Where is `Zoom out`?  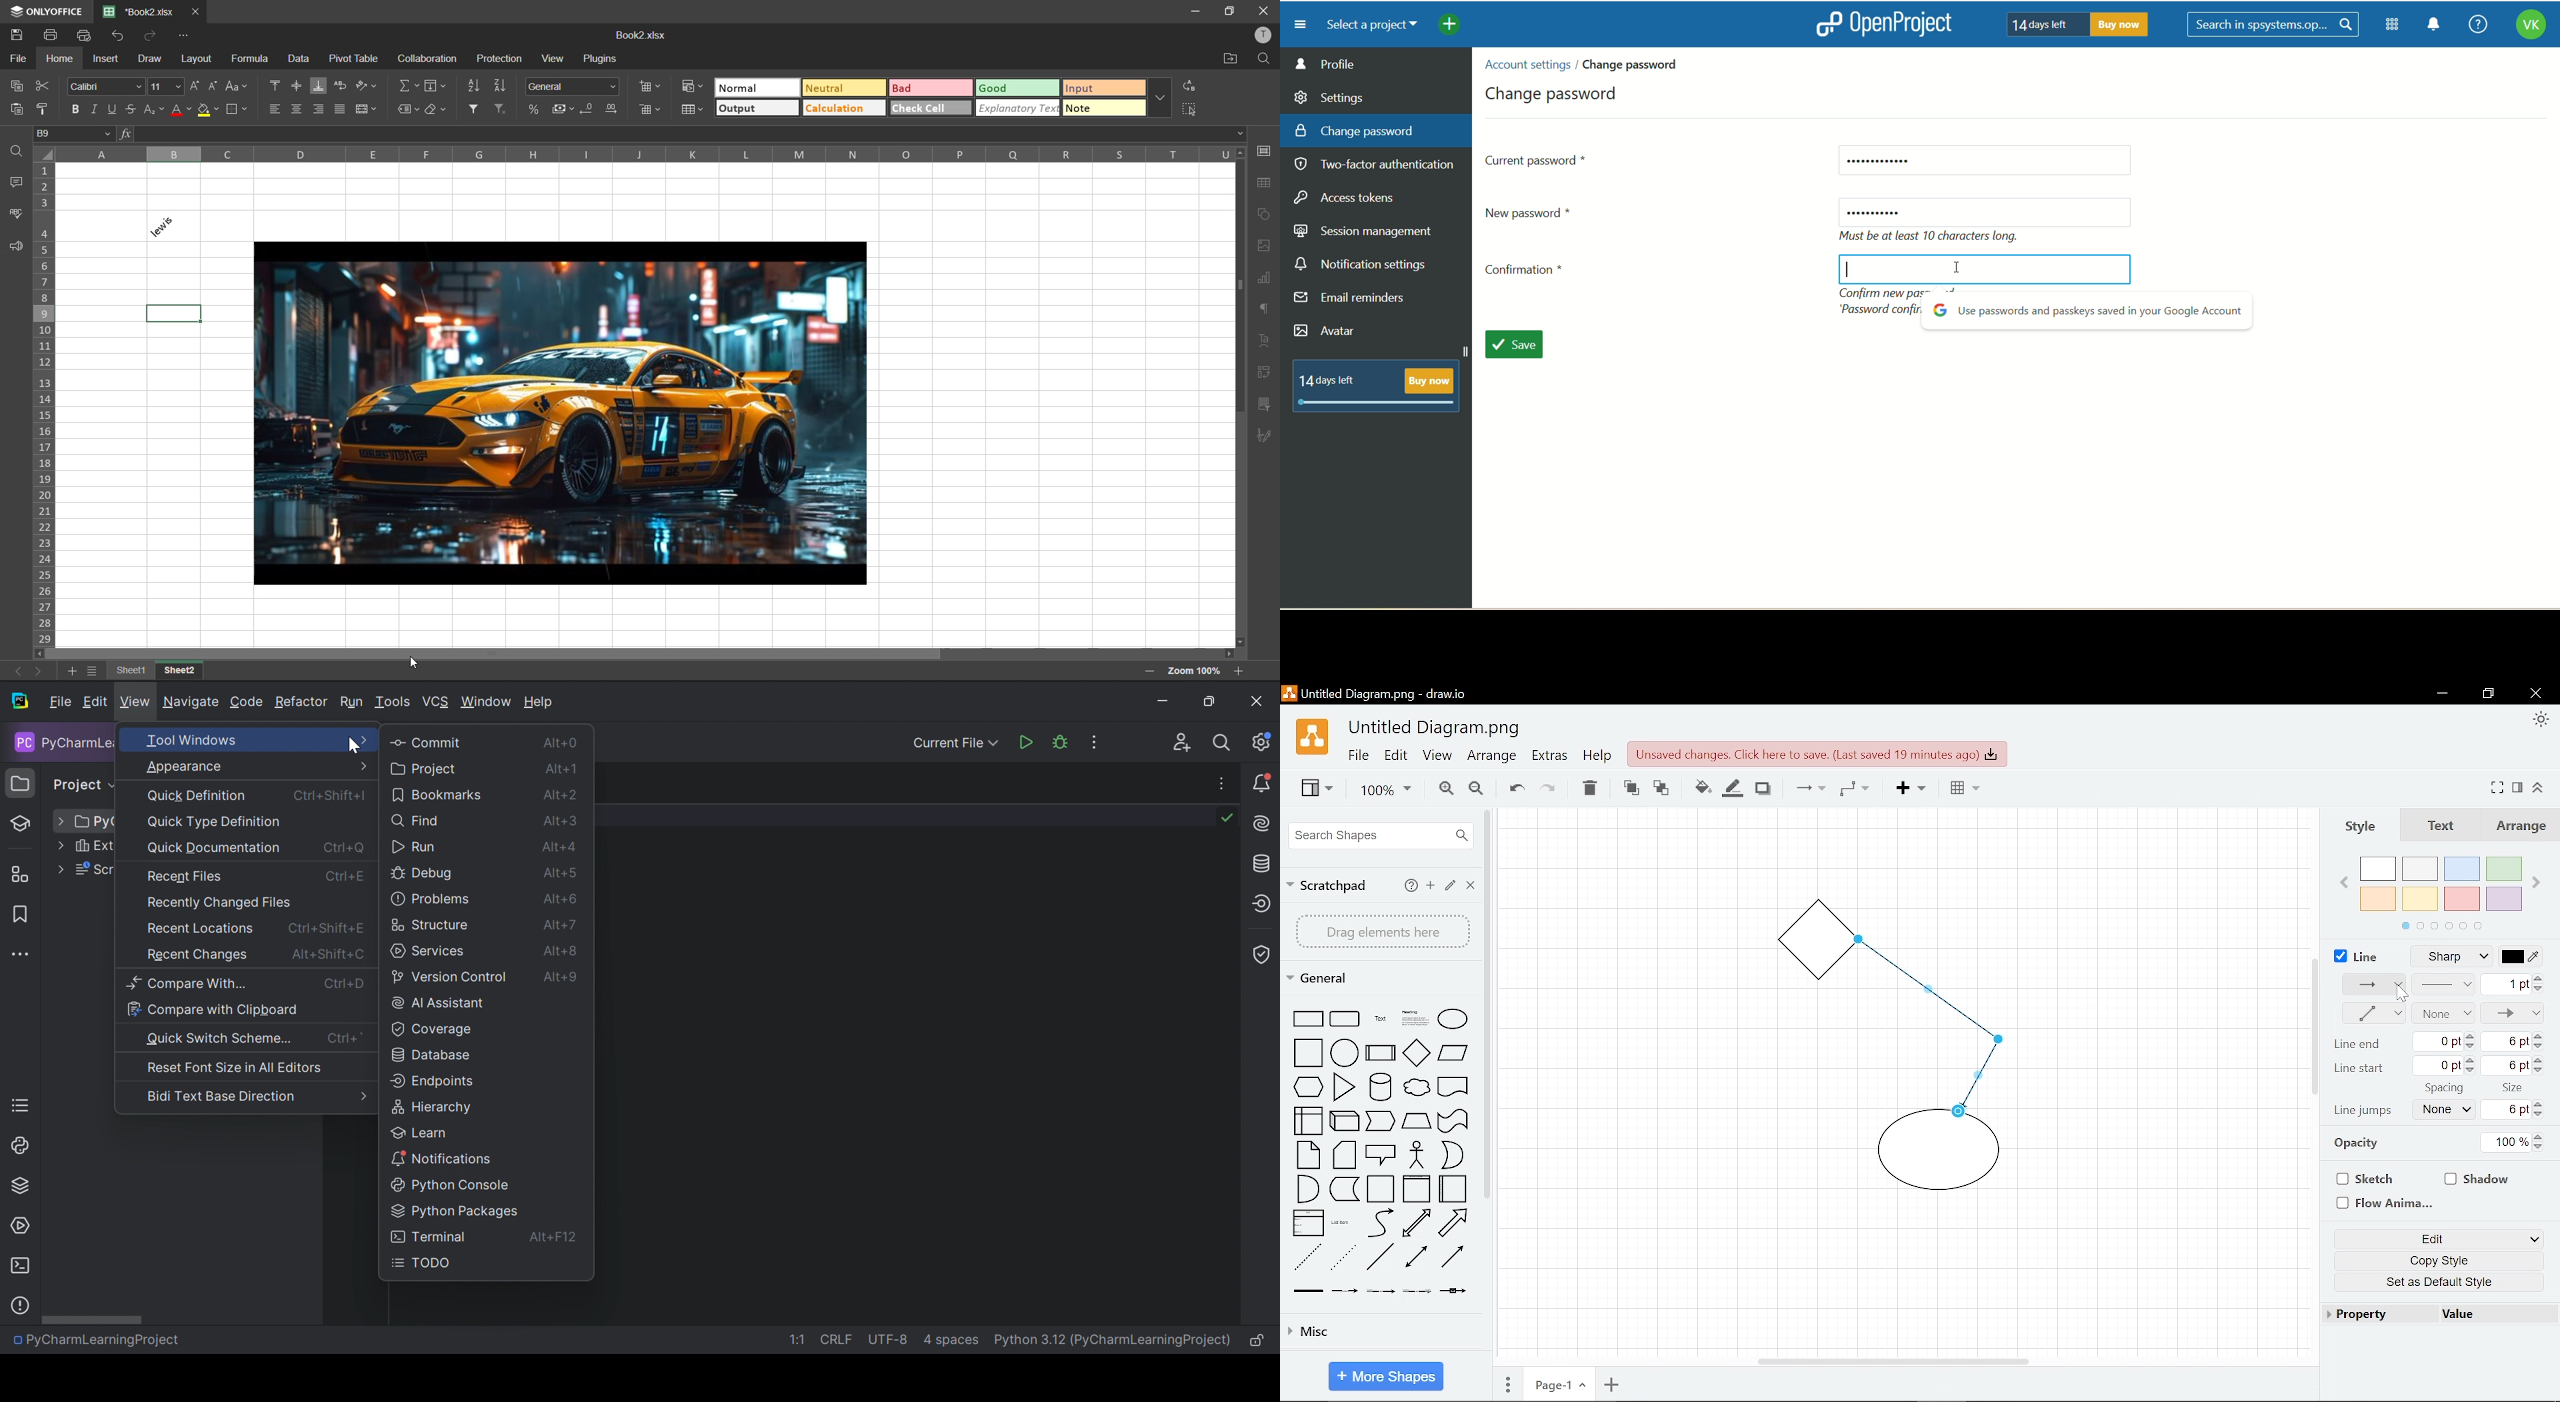
Zoom out is located at coordinates (1476, 789).